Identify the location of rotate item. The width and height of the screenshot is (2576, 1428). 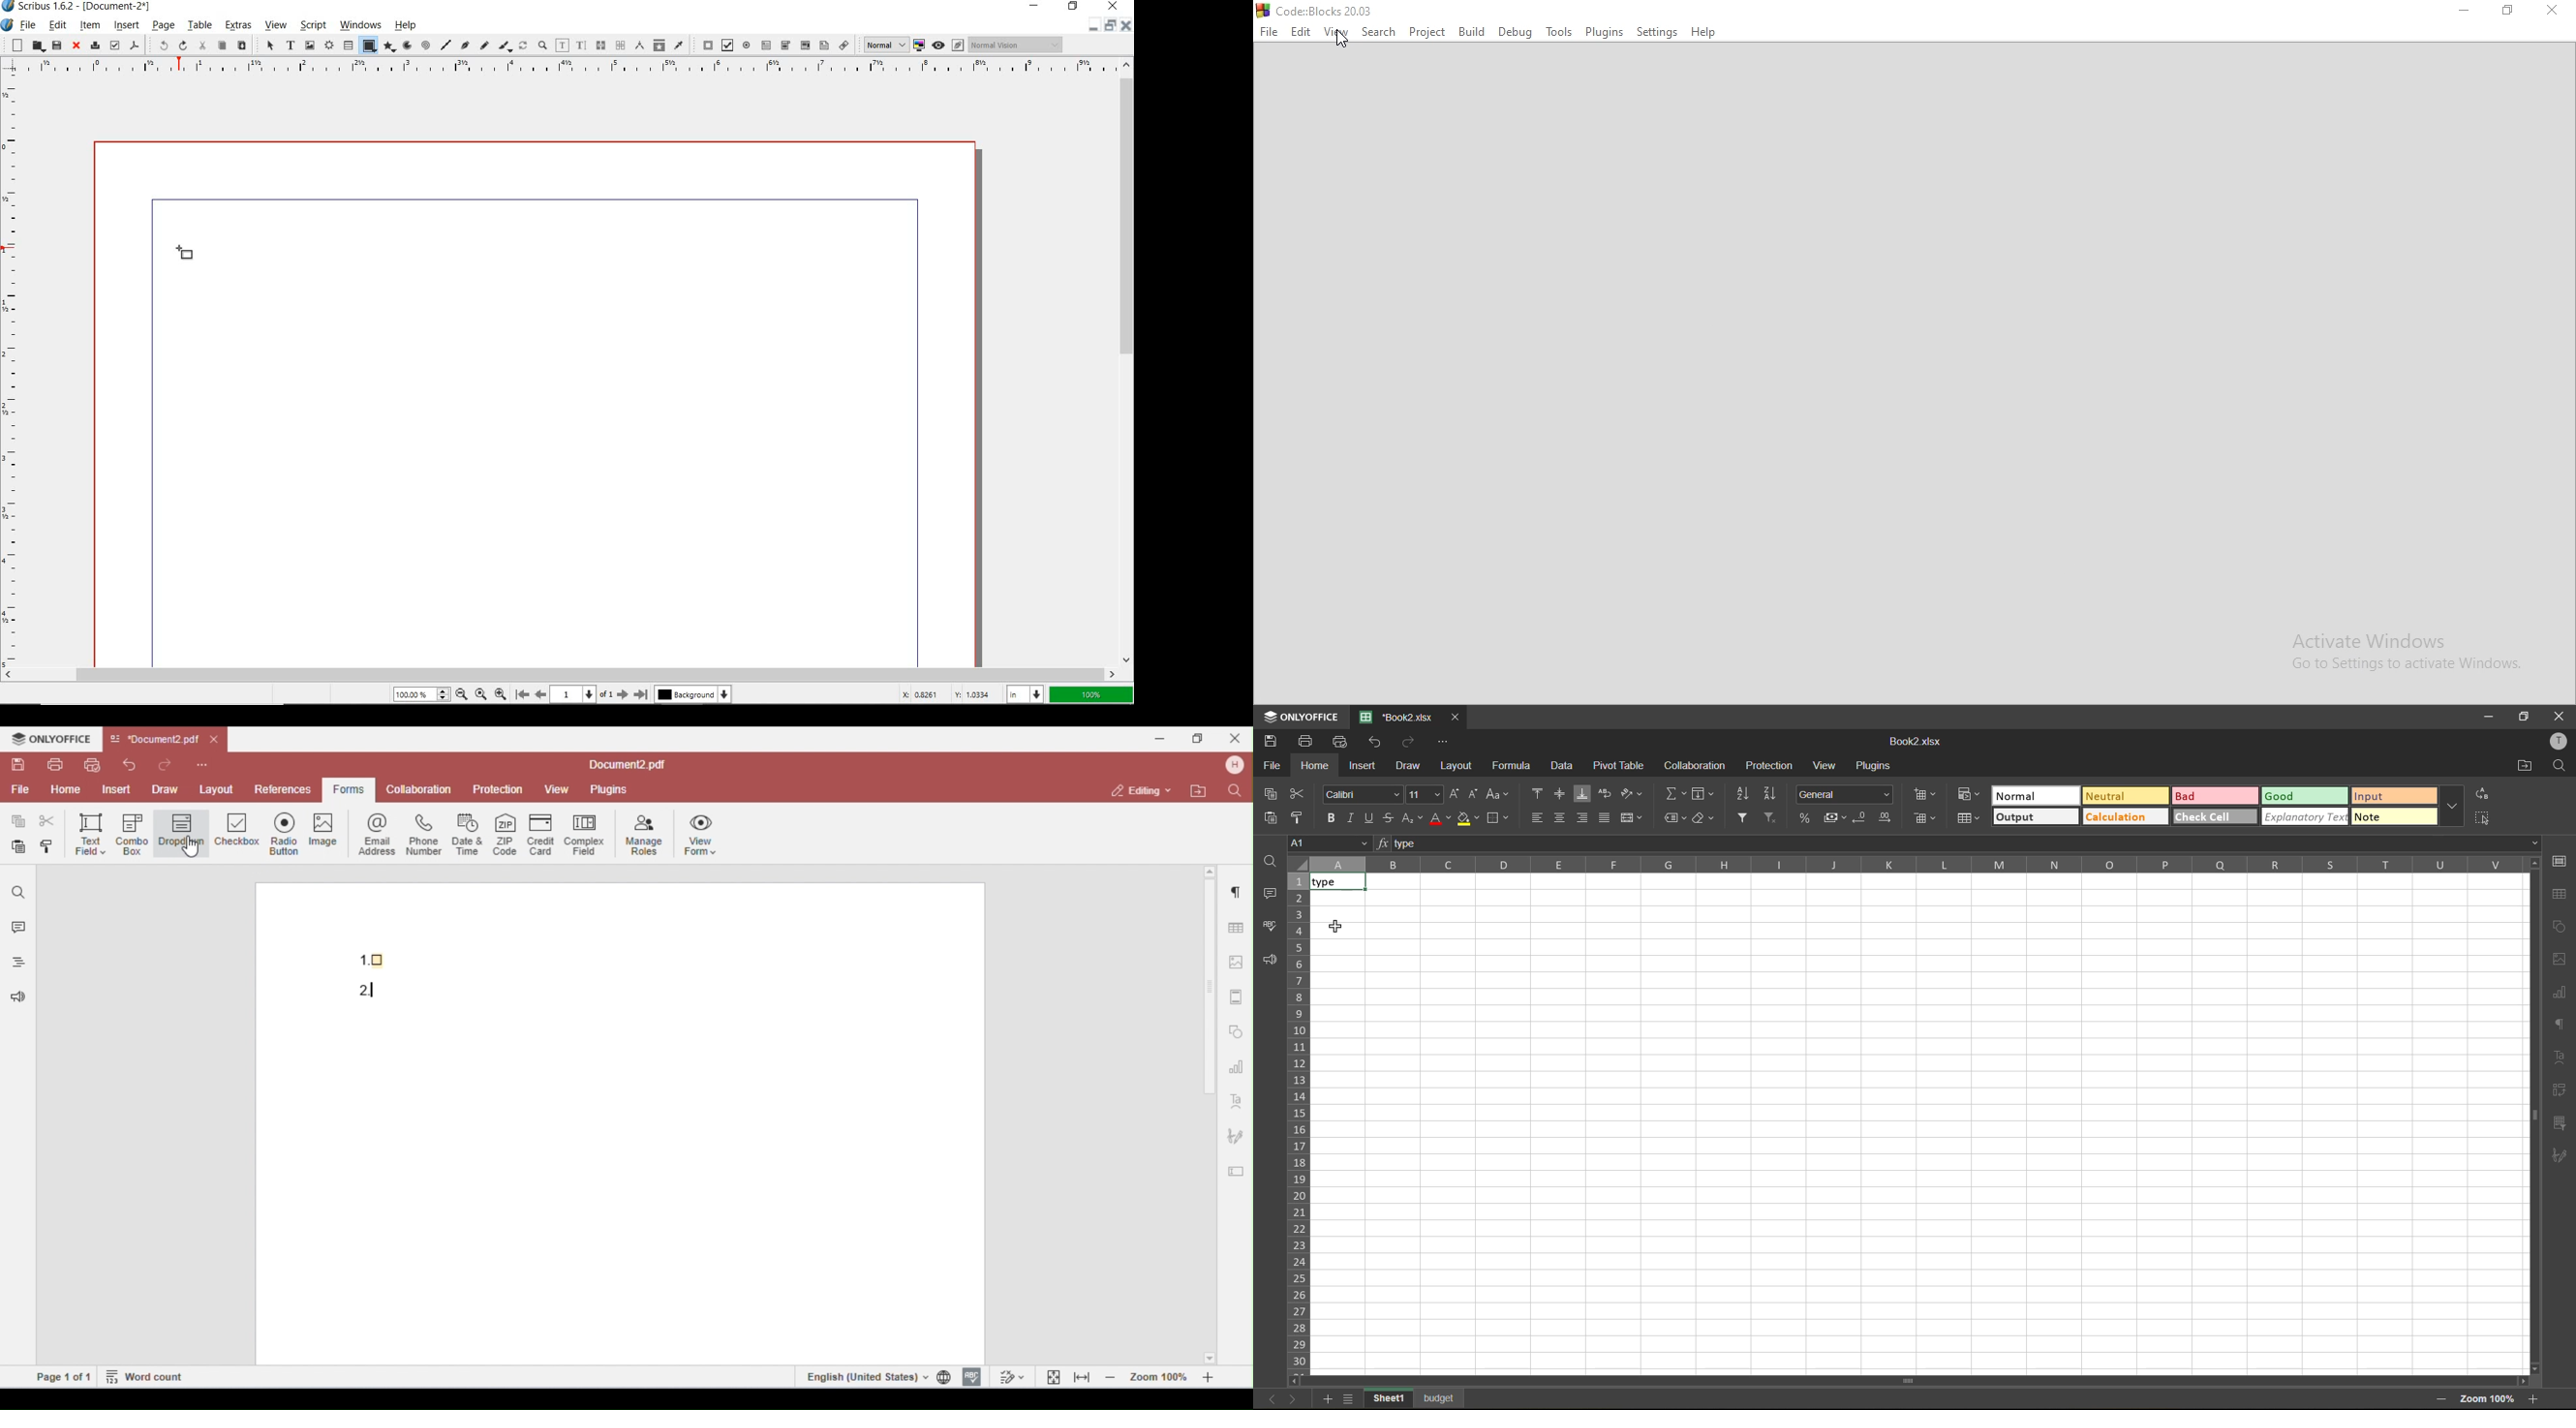
(523, 45).